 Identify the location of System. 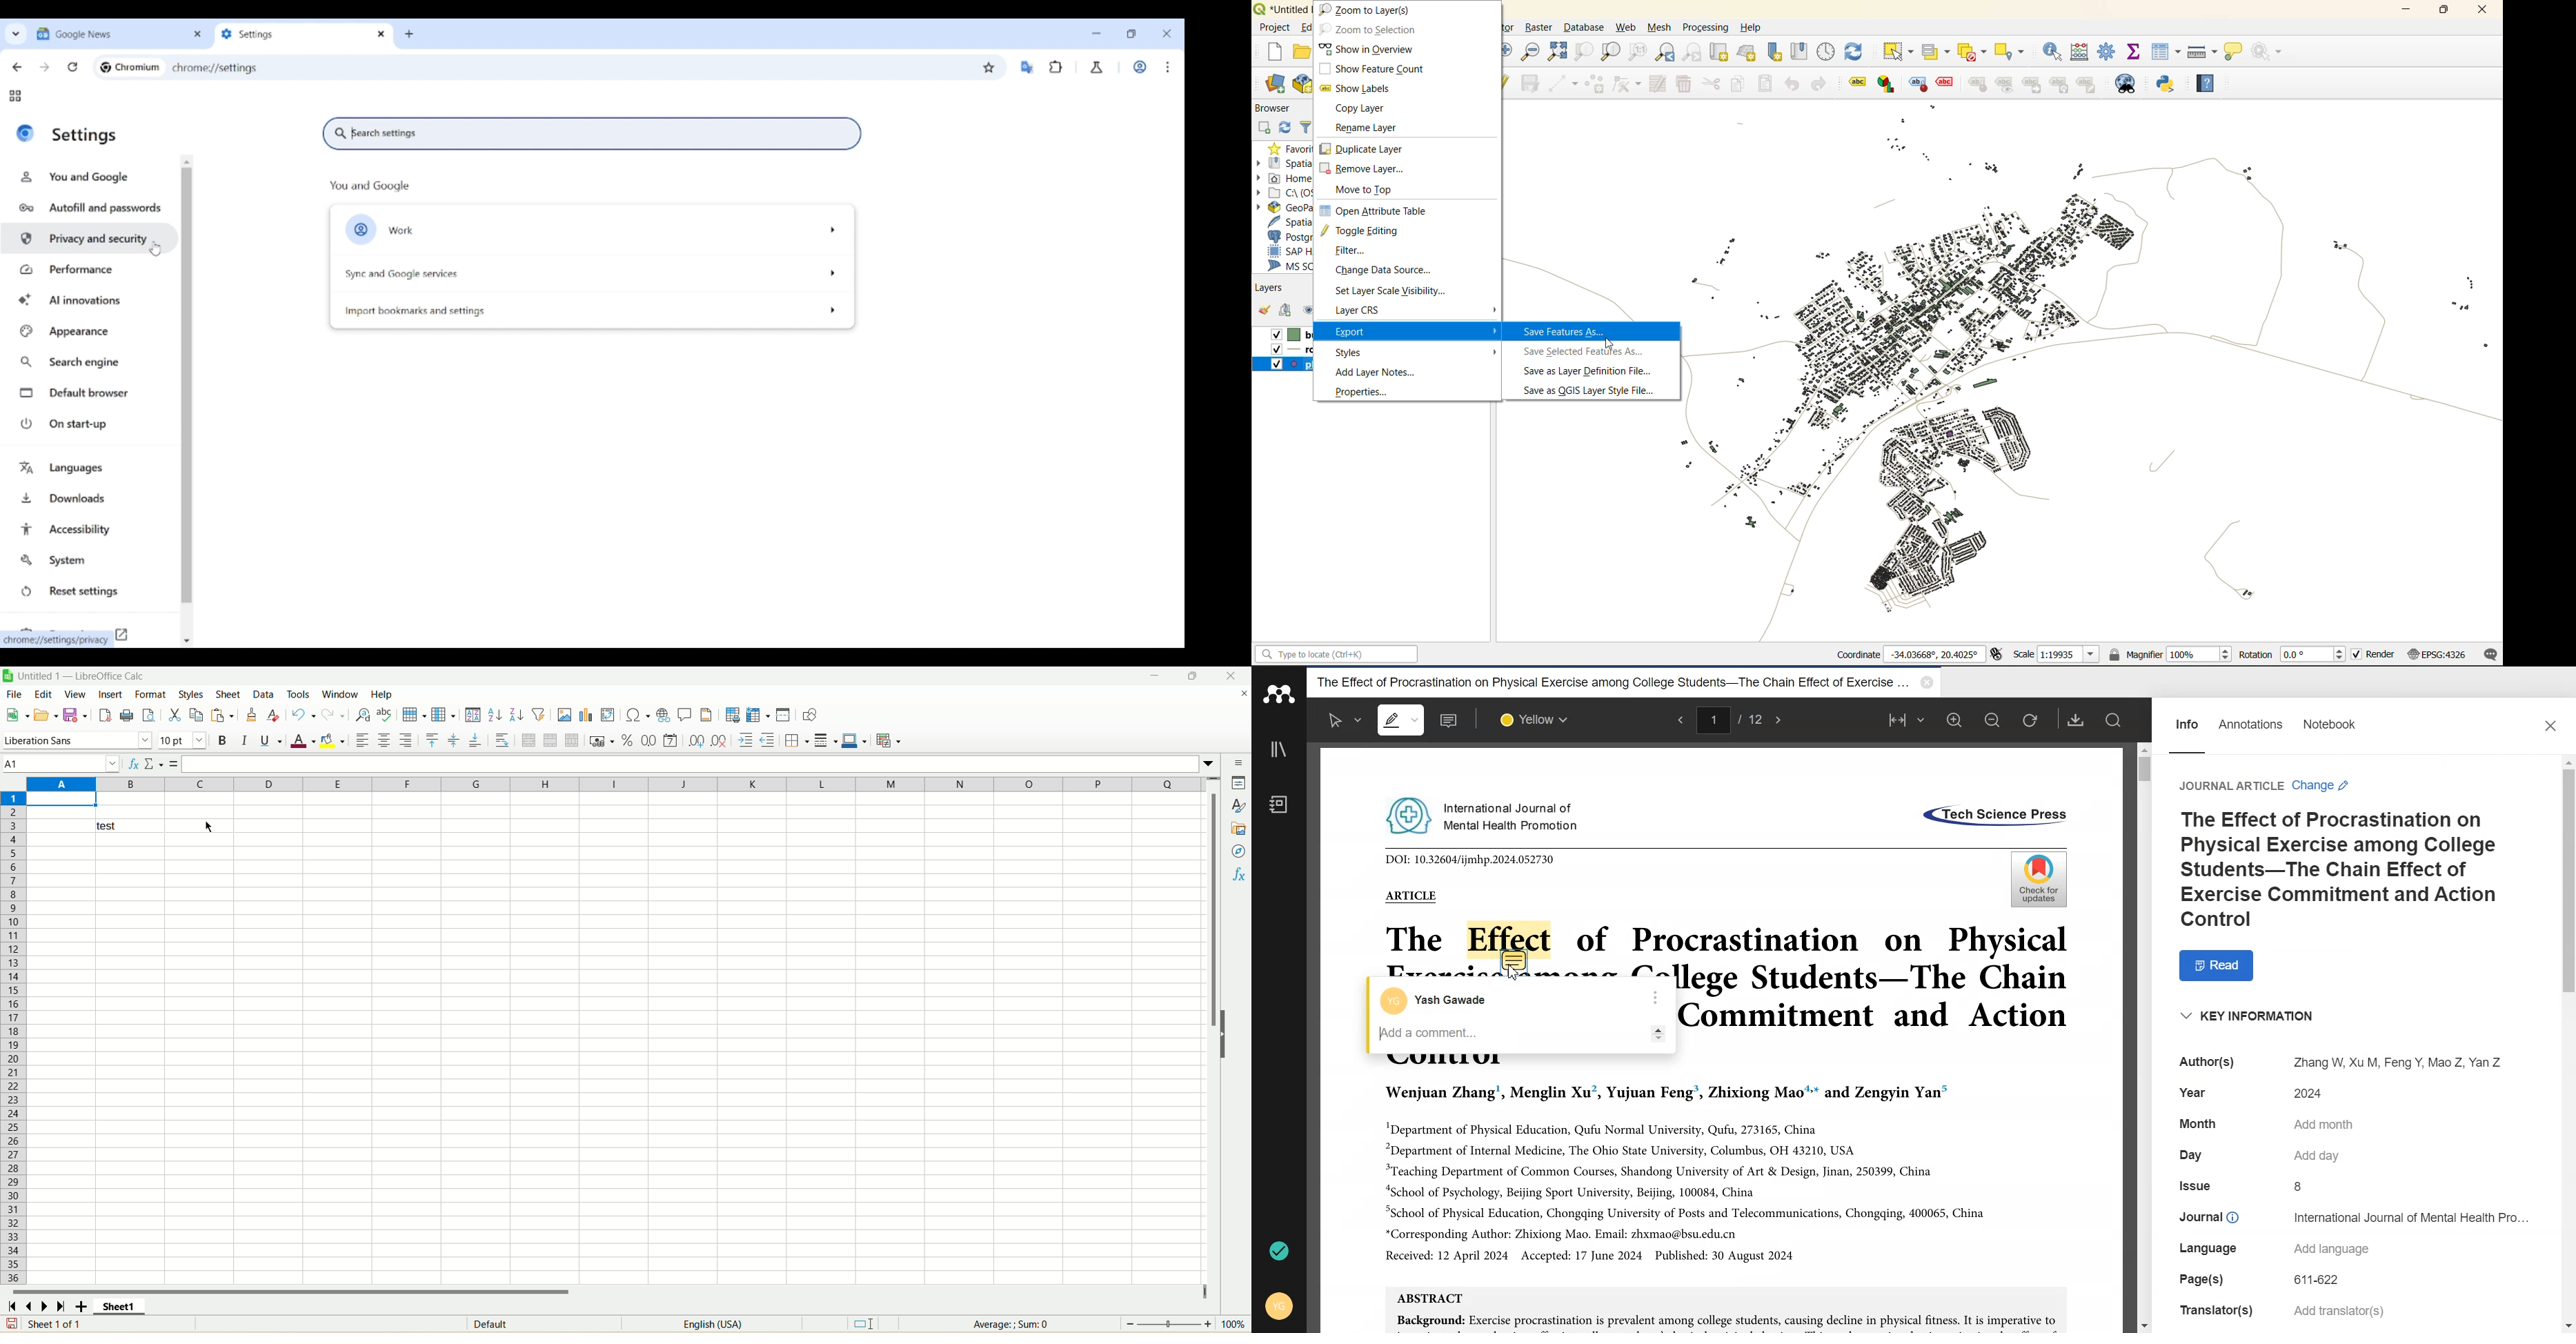
(89, 560).